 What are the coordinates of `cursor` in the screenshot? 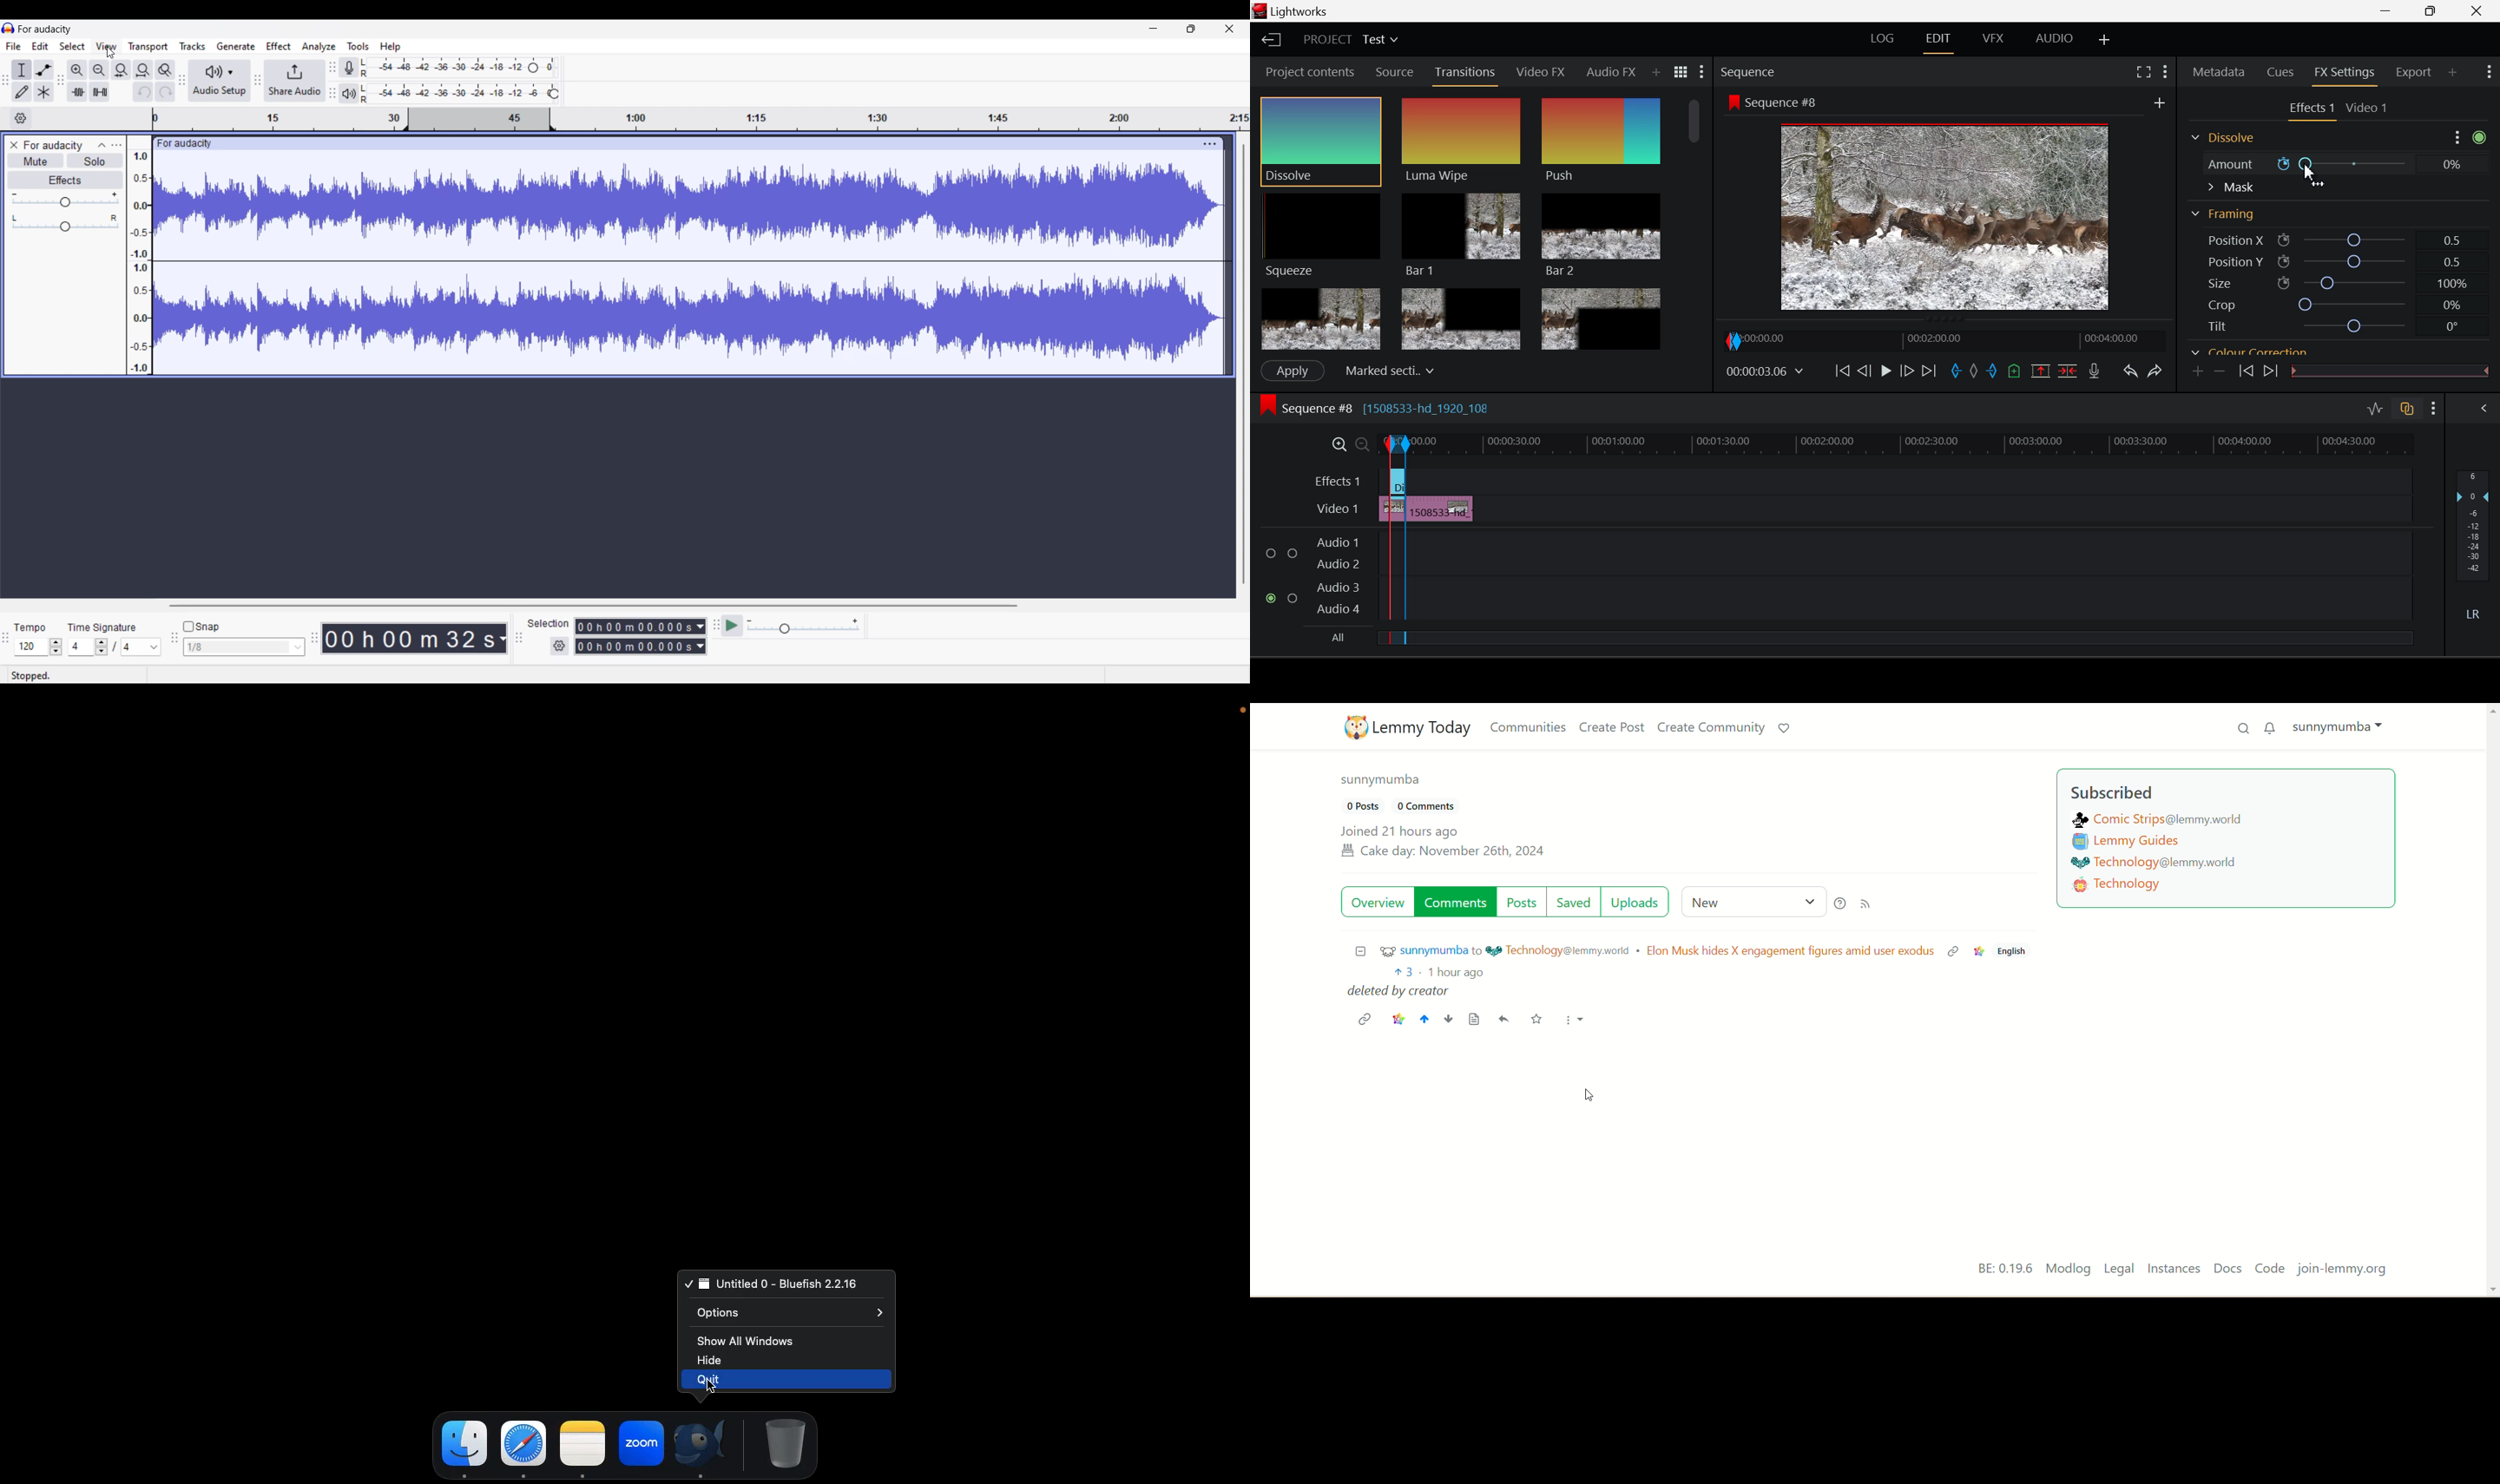 It's located at (1588, 1095).